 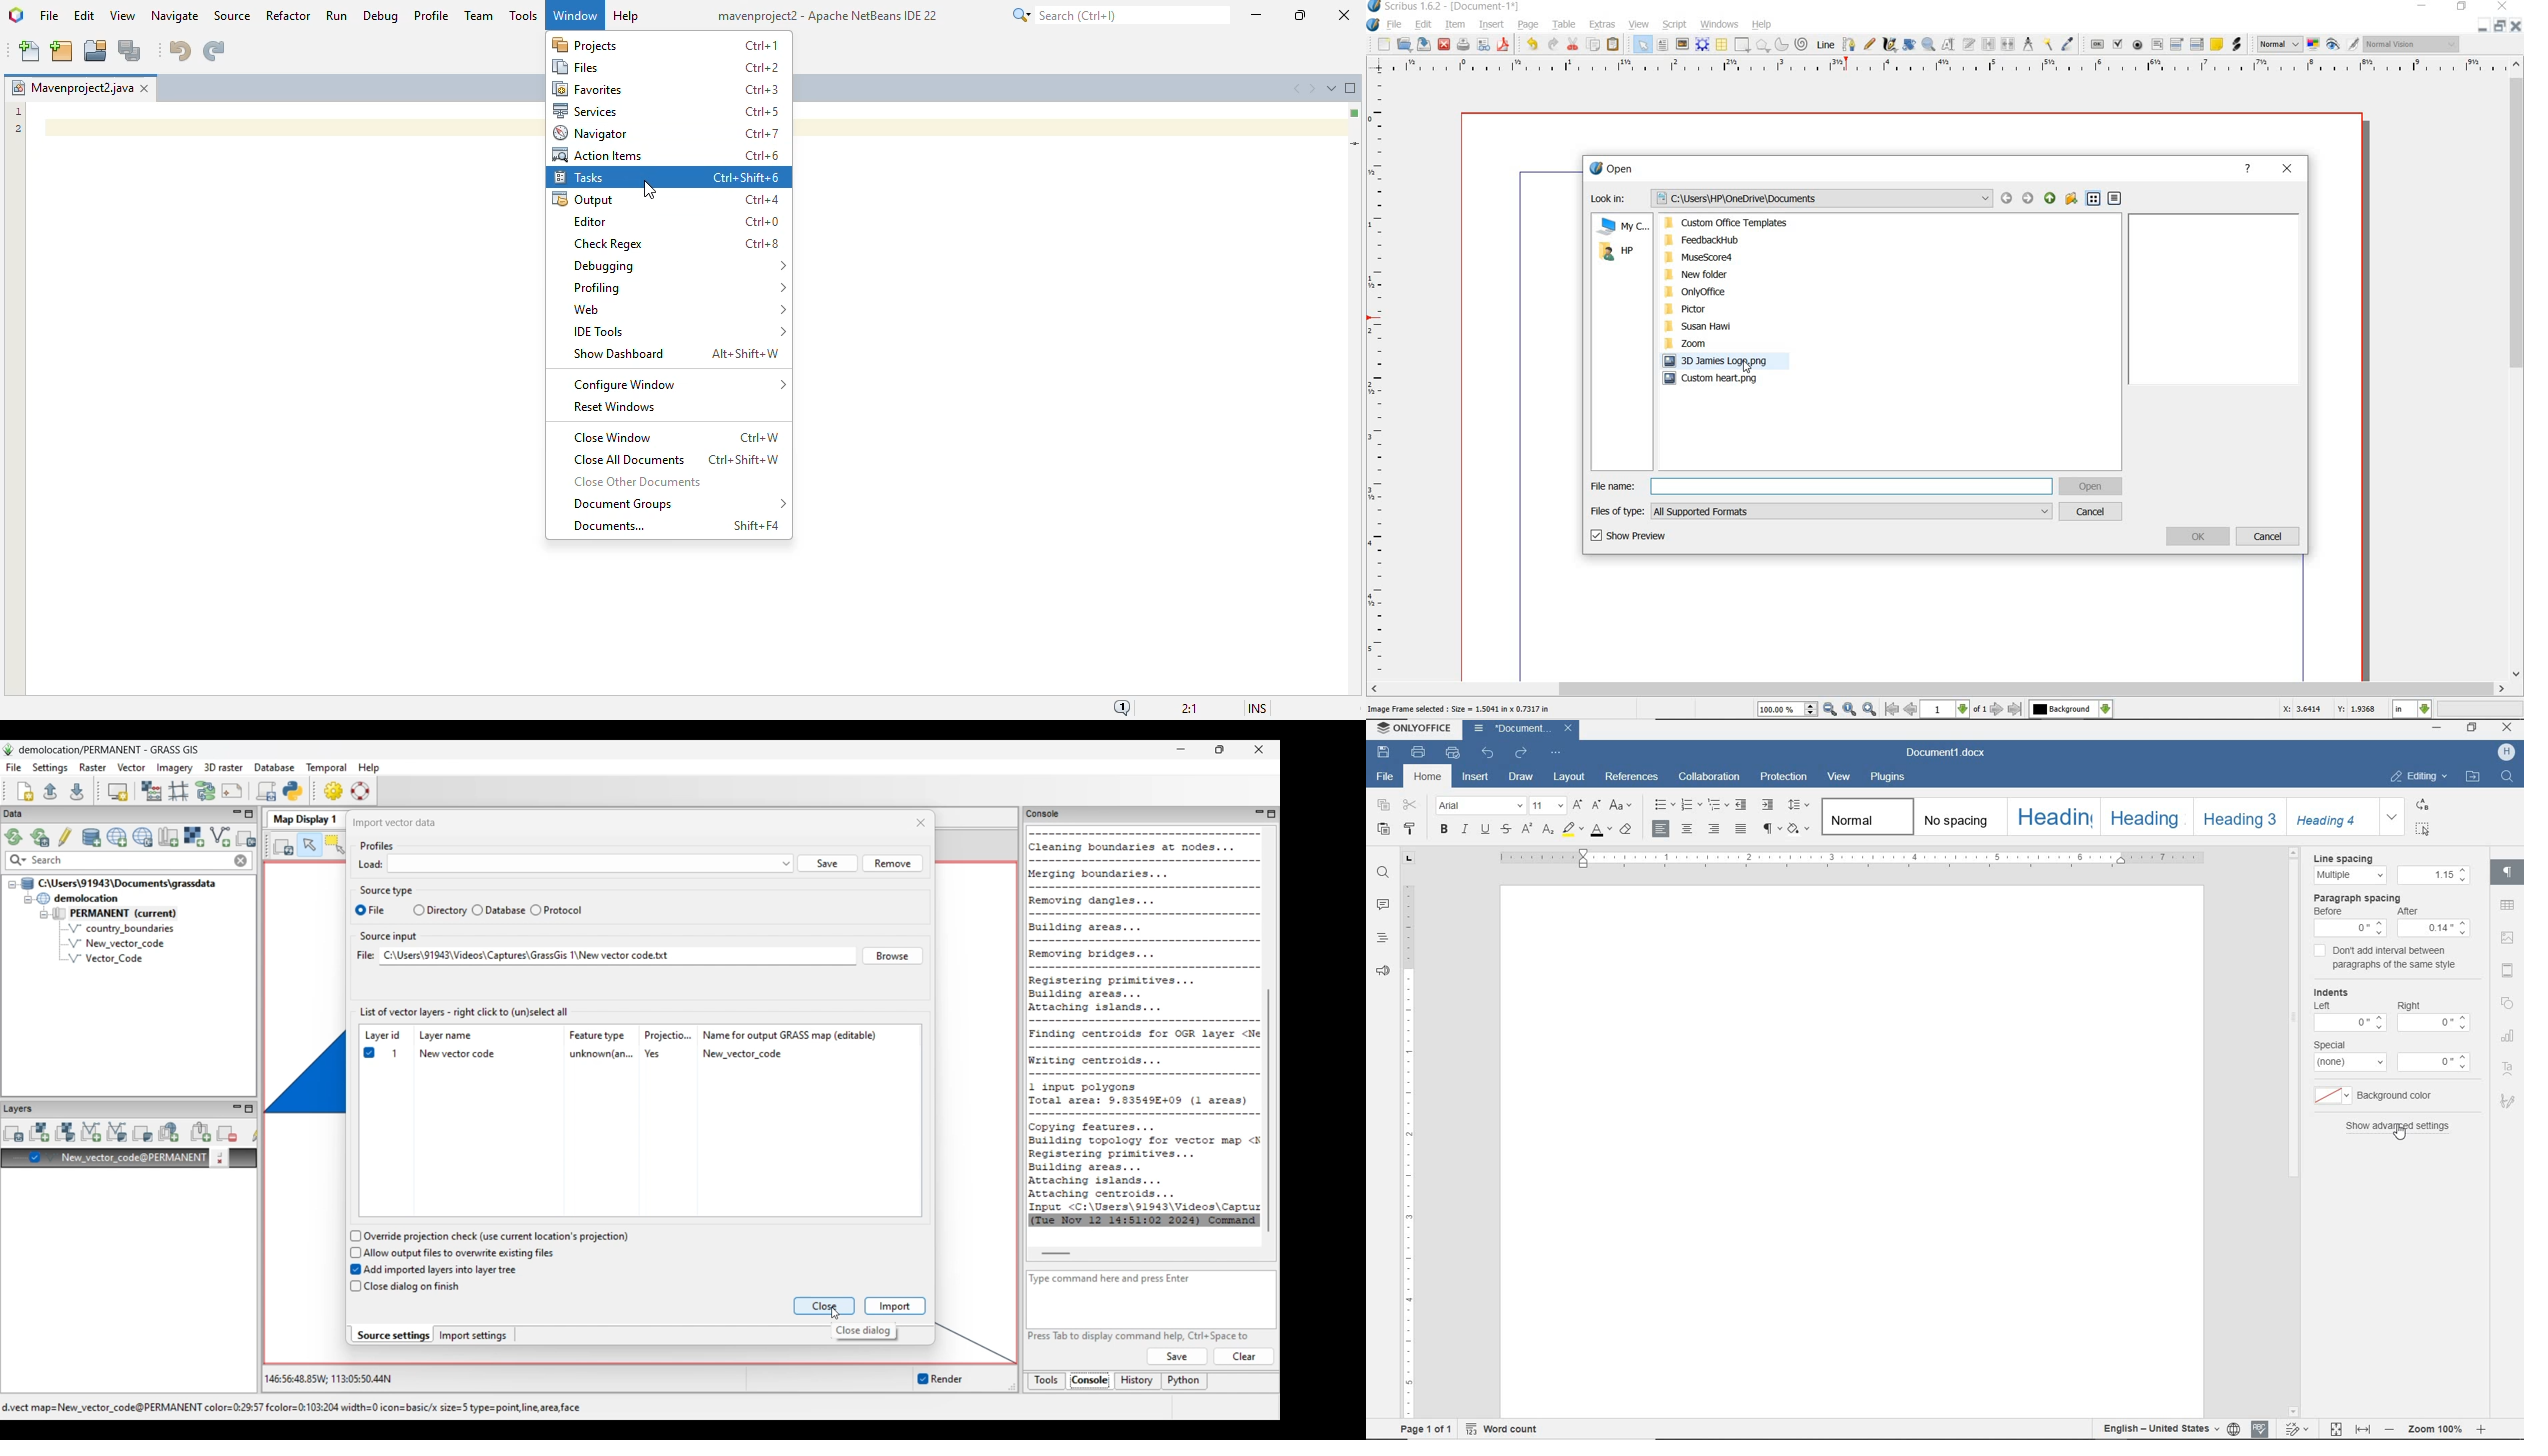 What do you see at coordinates (1894, 777) in the screenshot?
I see `plugins` at bounding box center [1894, 777].